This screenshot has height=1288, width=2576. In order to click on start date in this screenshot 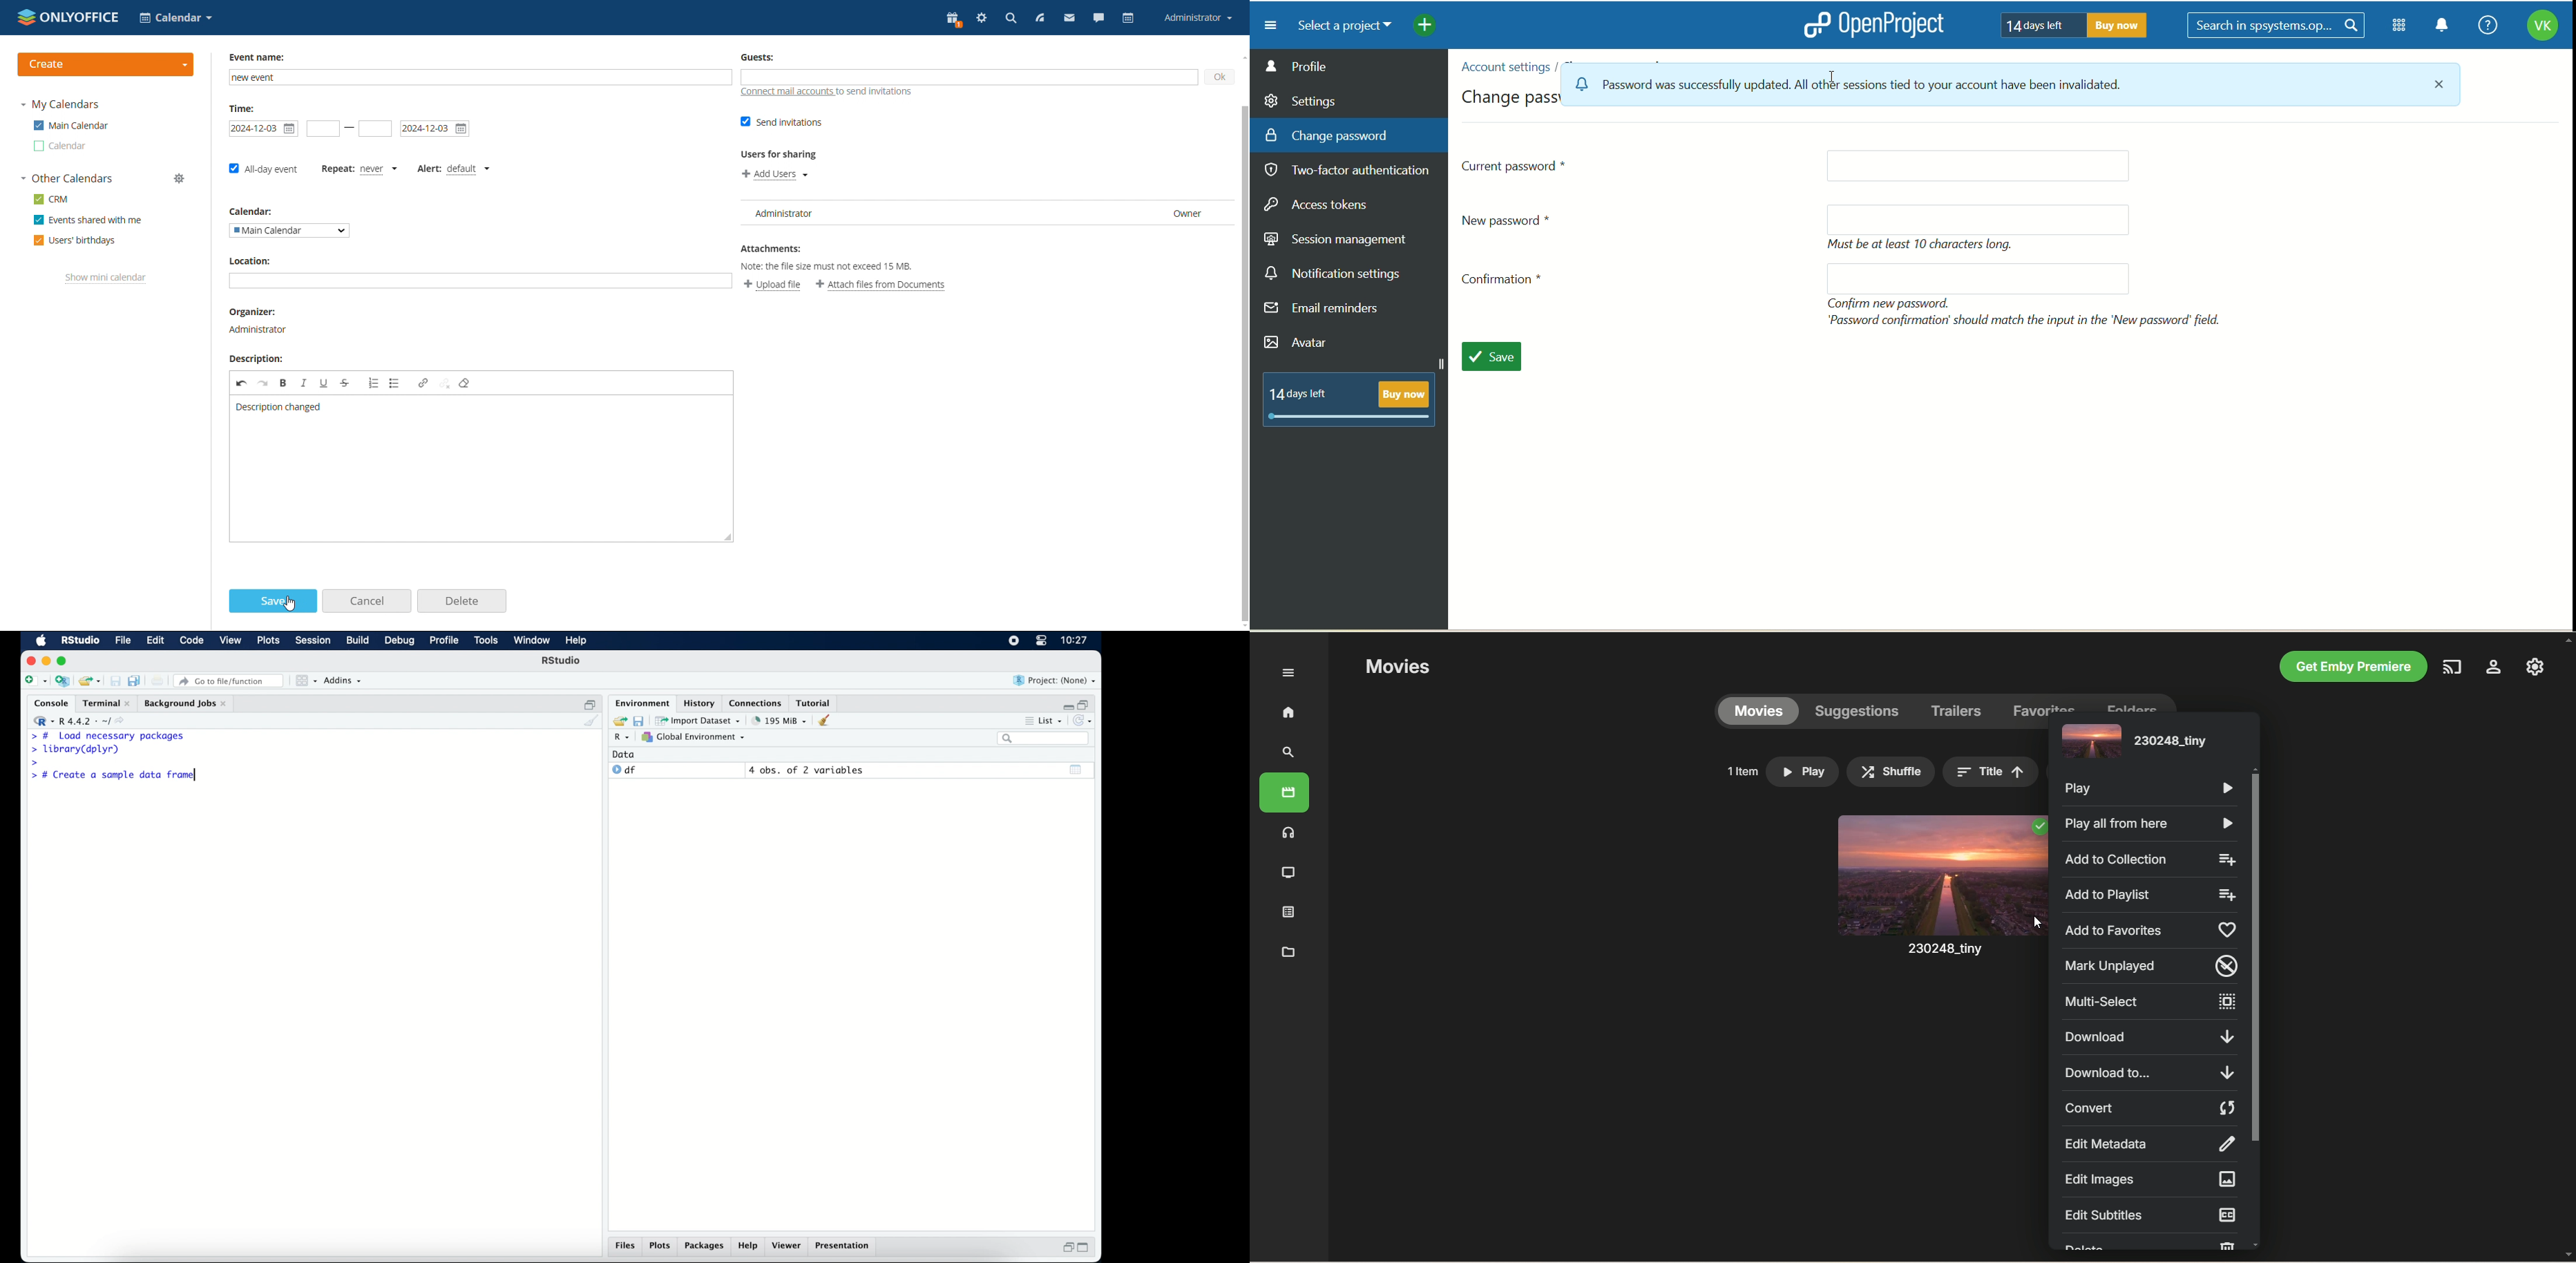, I will do `click(323, 129)`.